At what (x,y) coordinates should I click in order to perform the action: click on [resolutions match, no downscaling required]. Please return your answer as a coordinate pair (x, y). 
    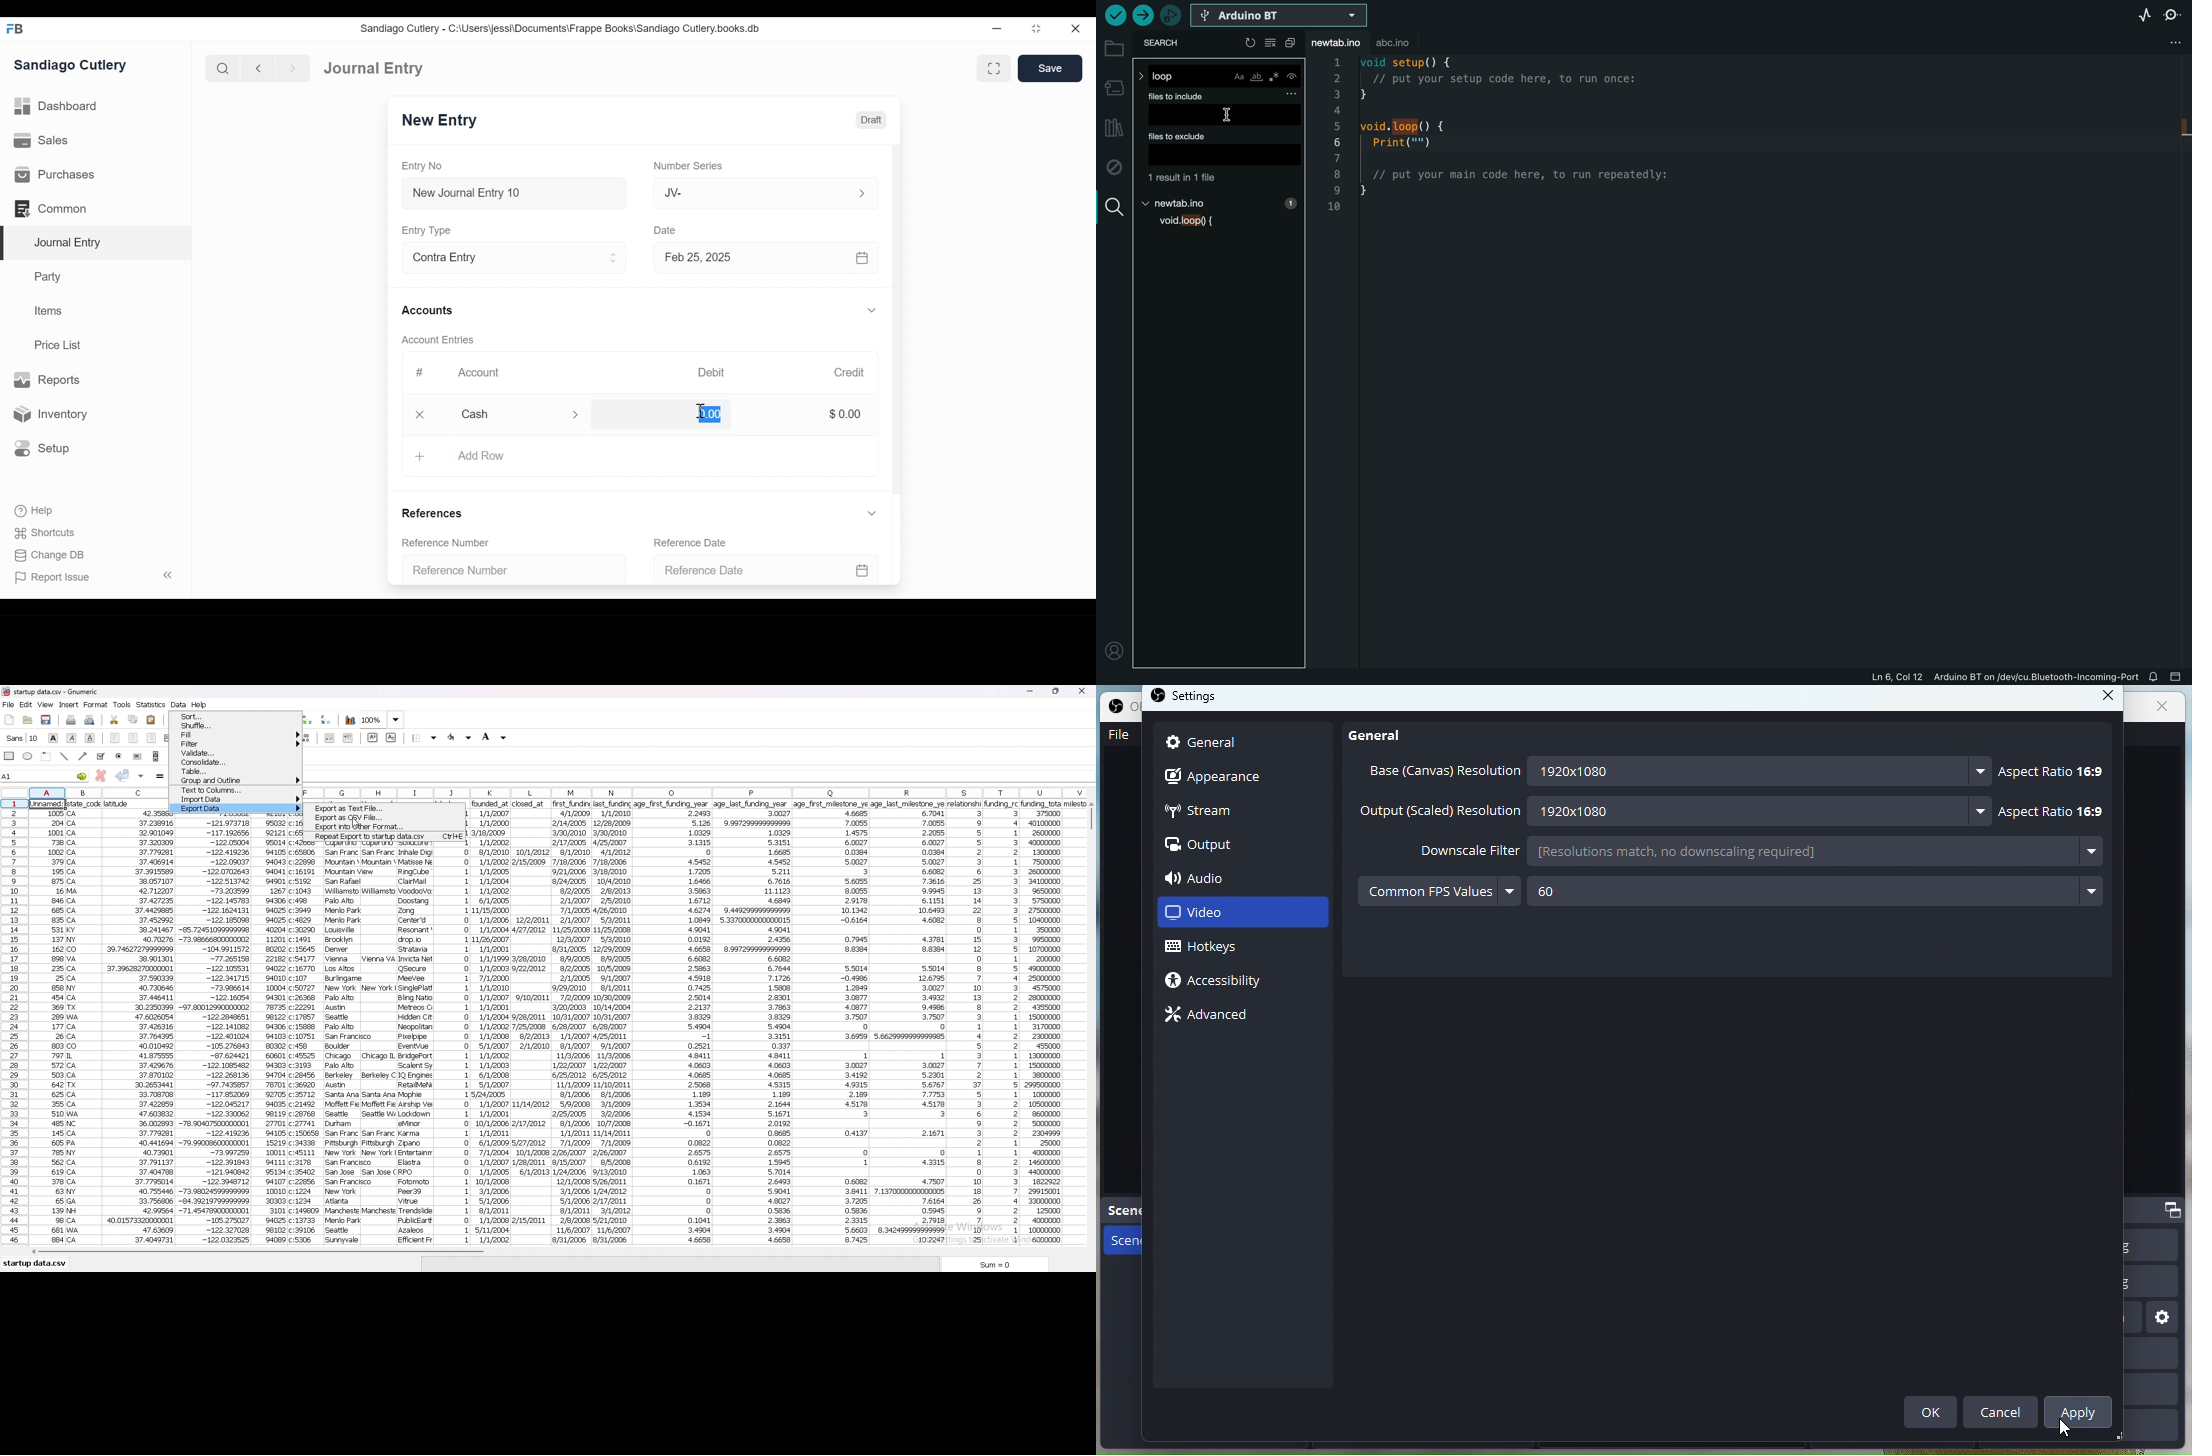
    Looking at the image, I should click on (1742, 850).